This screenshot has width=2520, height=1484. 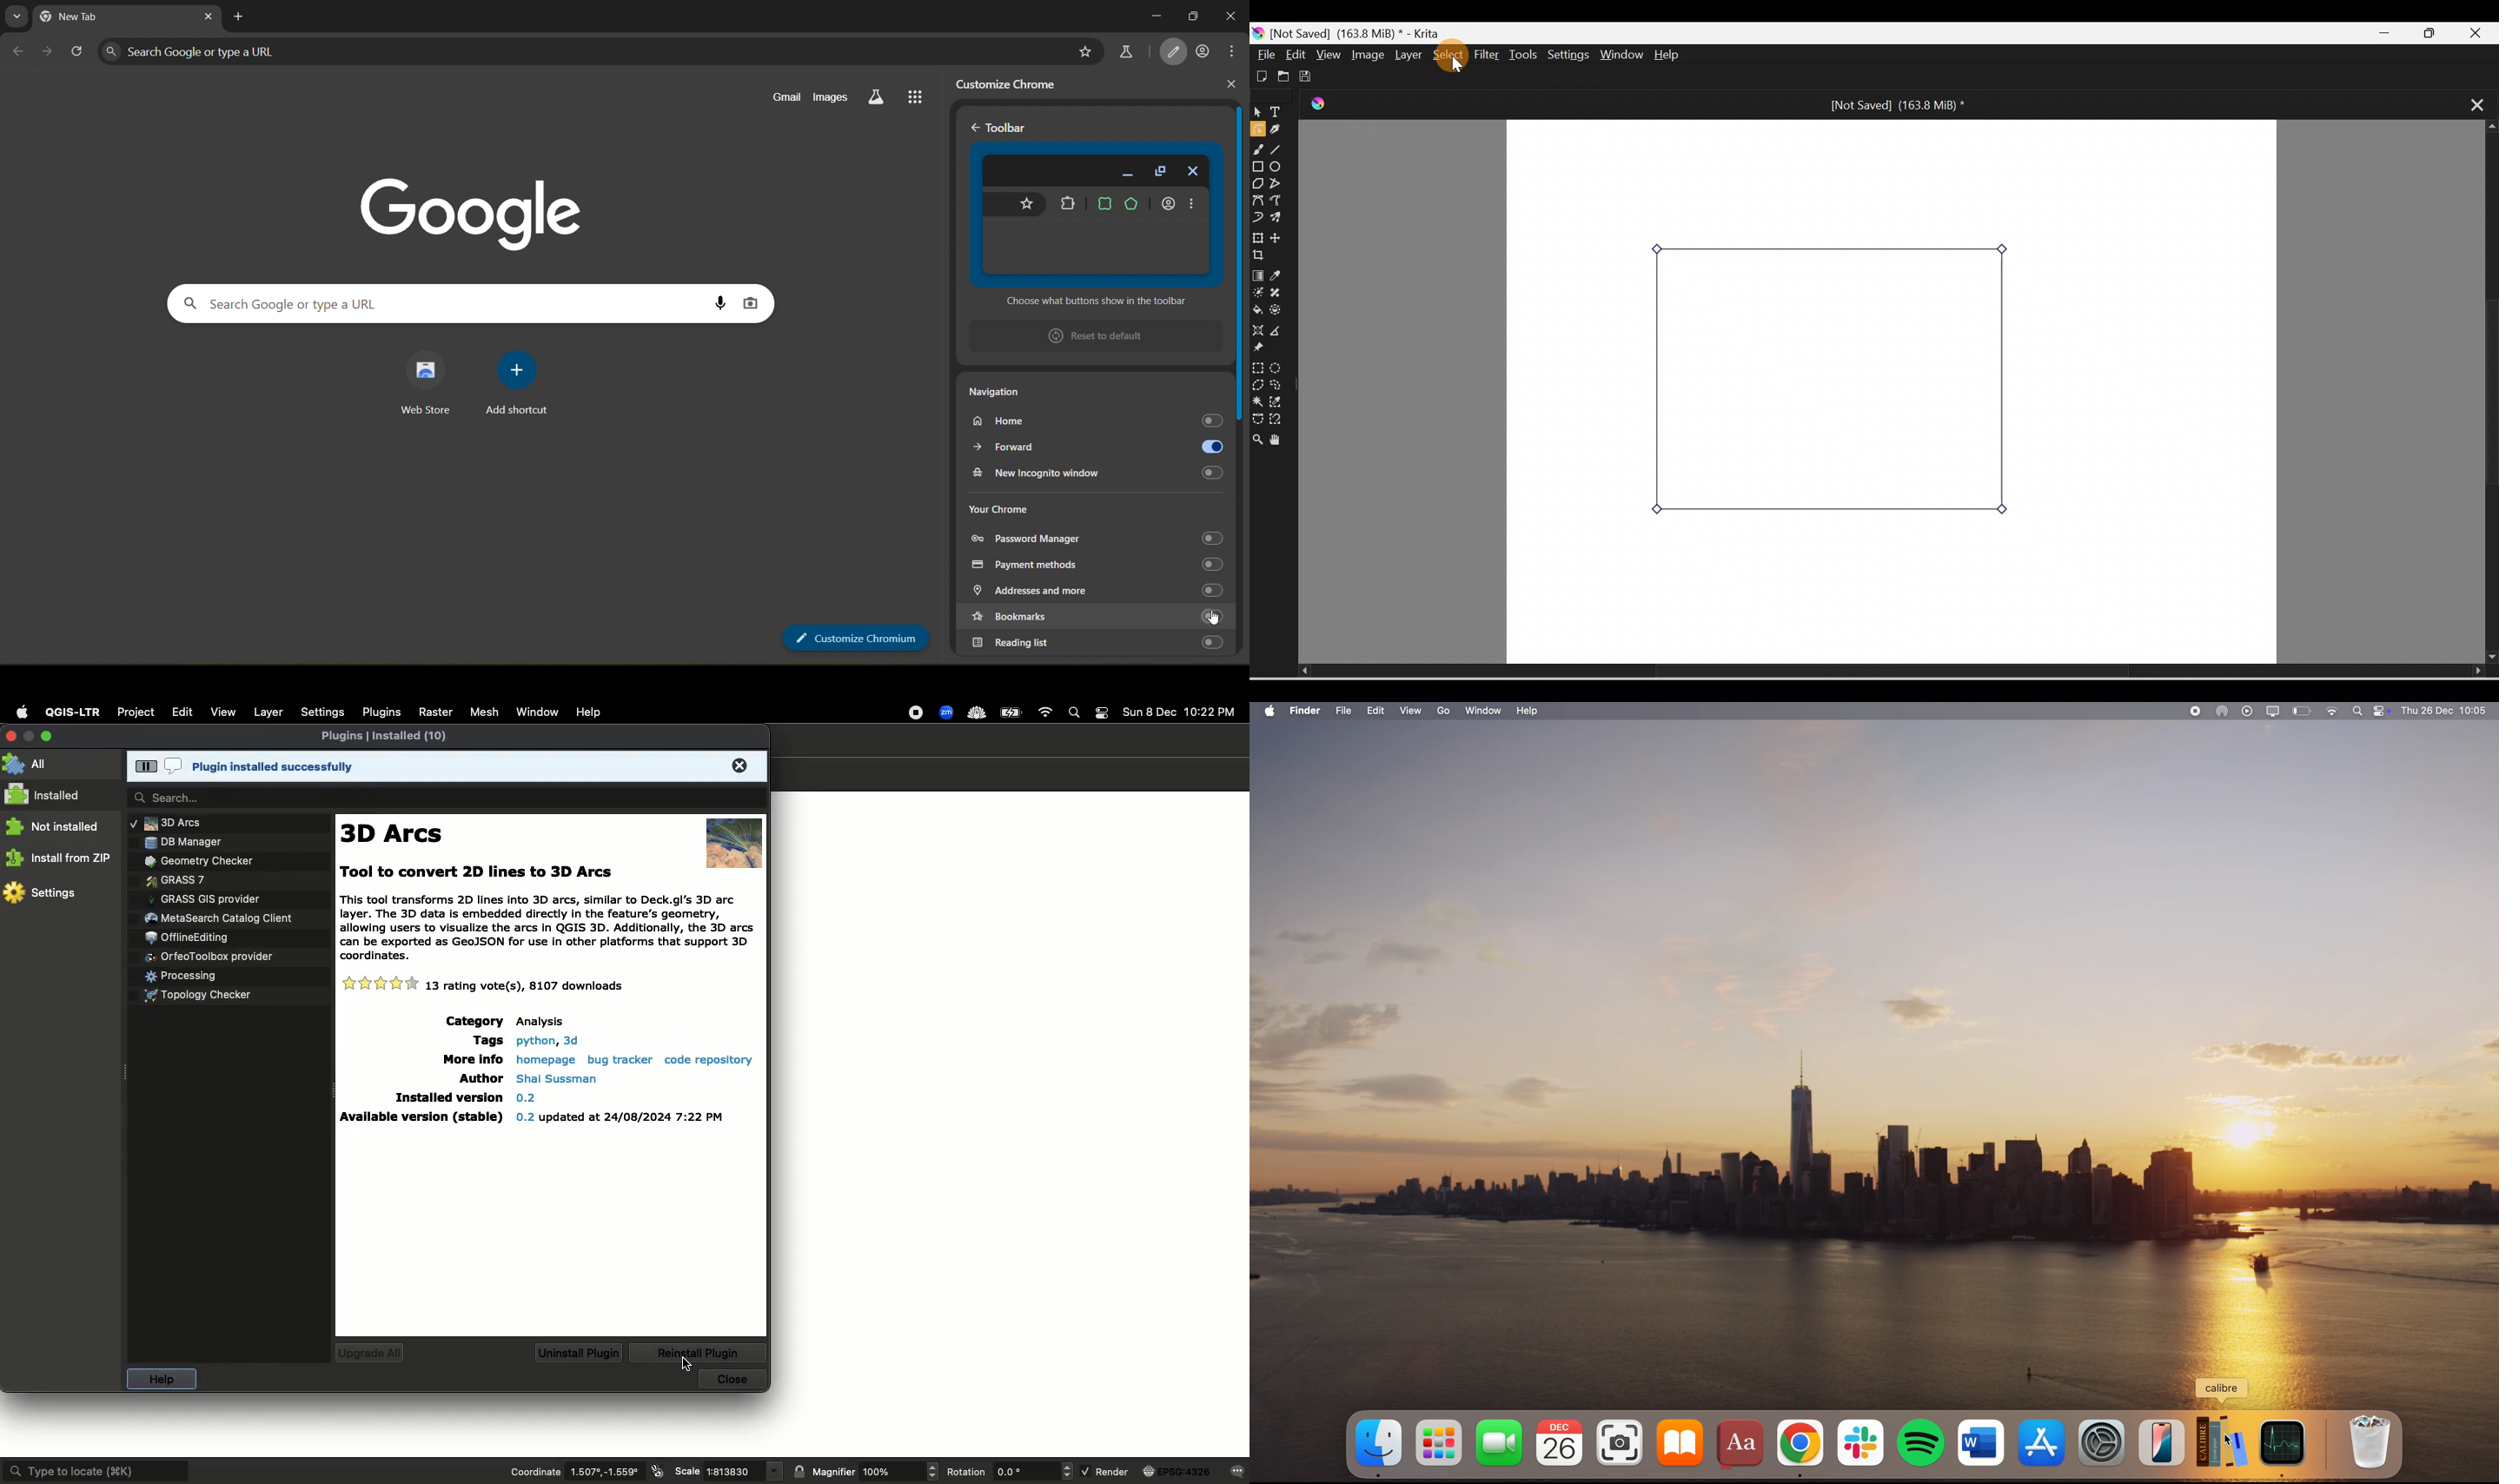 I want to click on Magnifier, so click(x=833, y=1472).